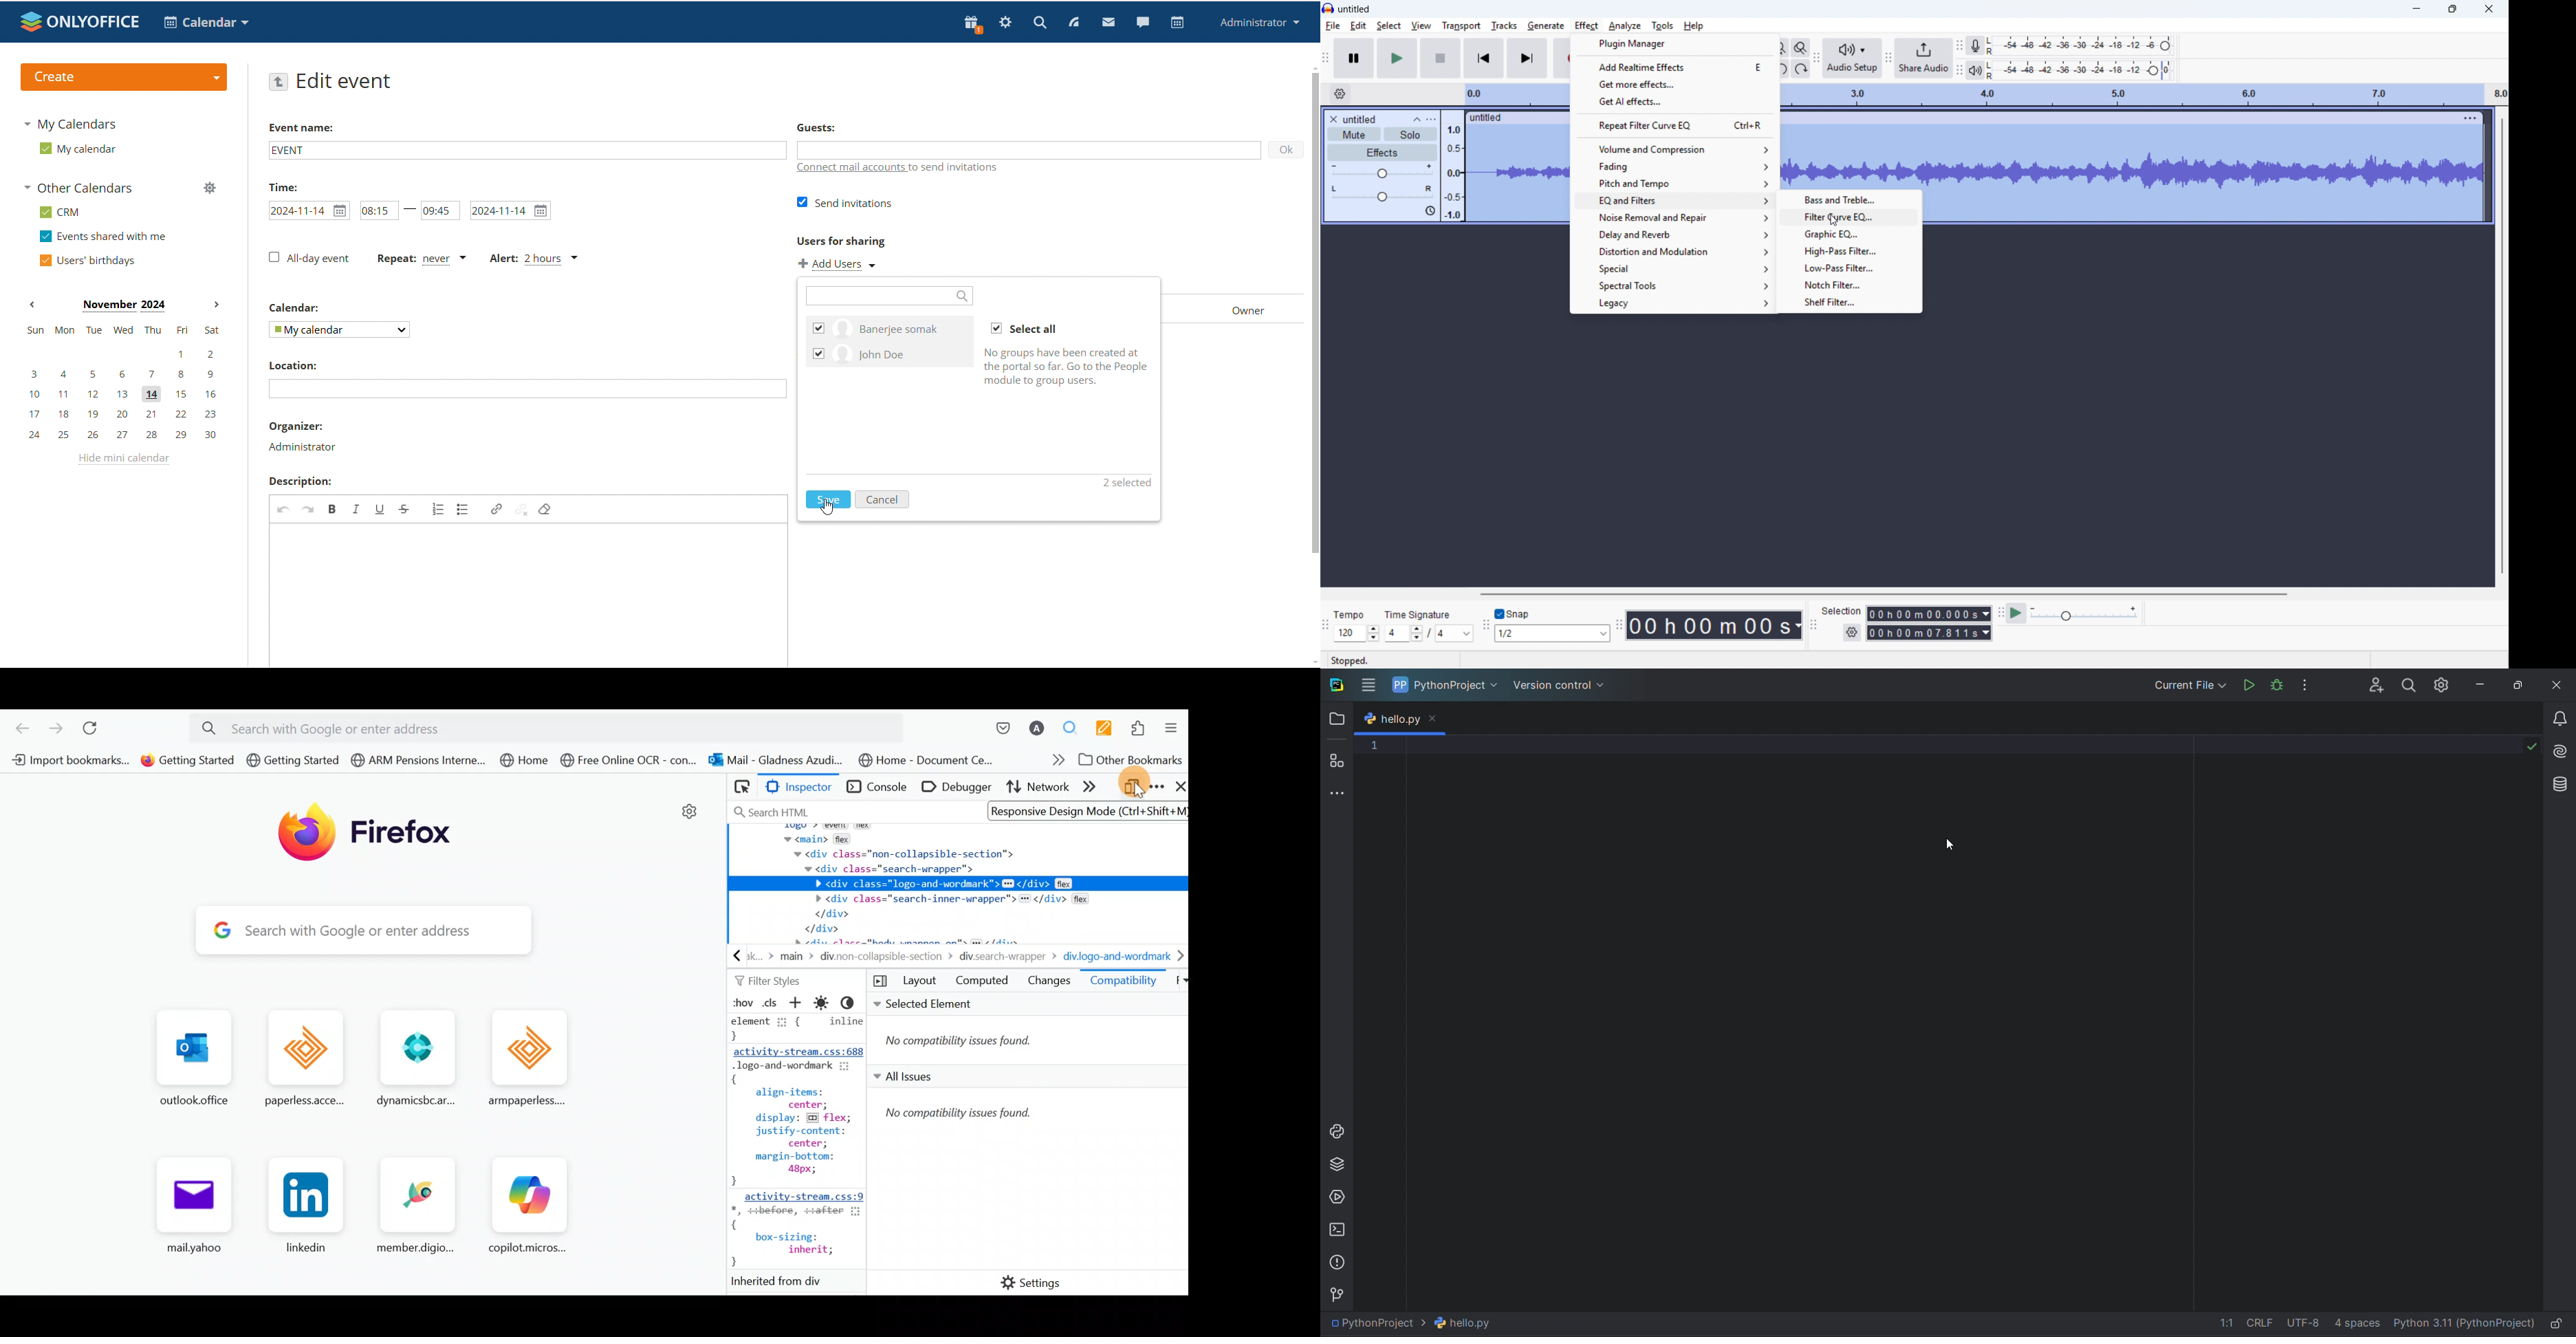  What do you see at coordinates (1354, 134) in the screenshot?
I see `mute` at bounding box center [1354, 134].